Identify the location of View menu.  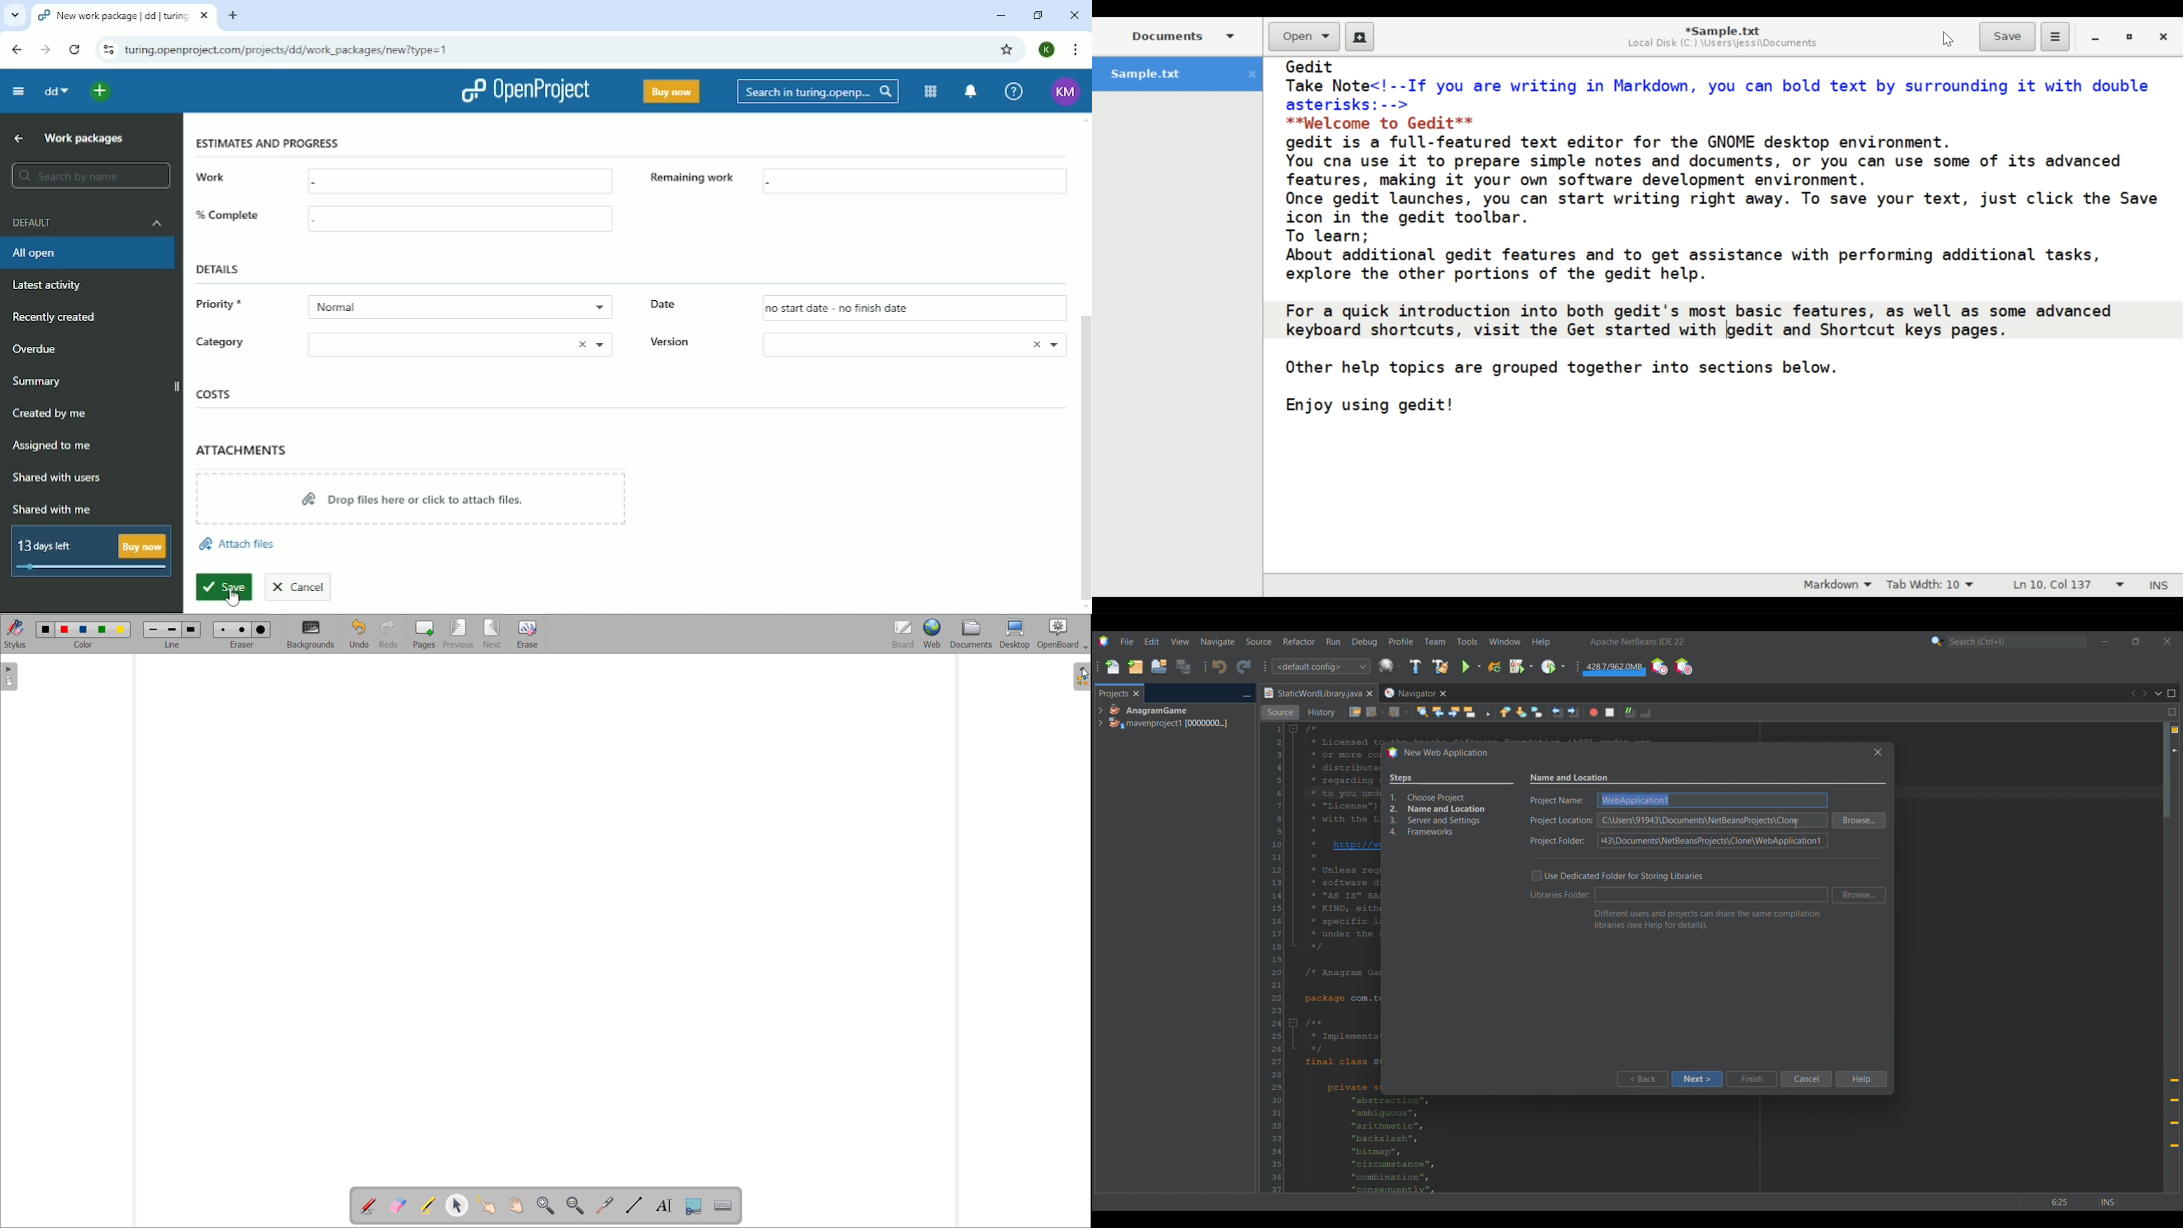
(1180, 641).